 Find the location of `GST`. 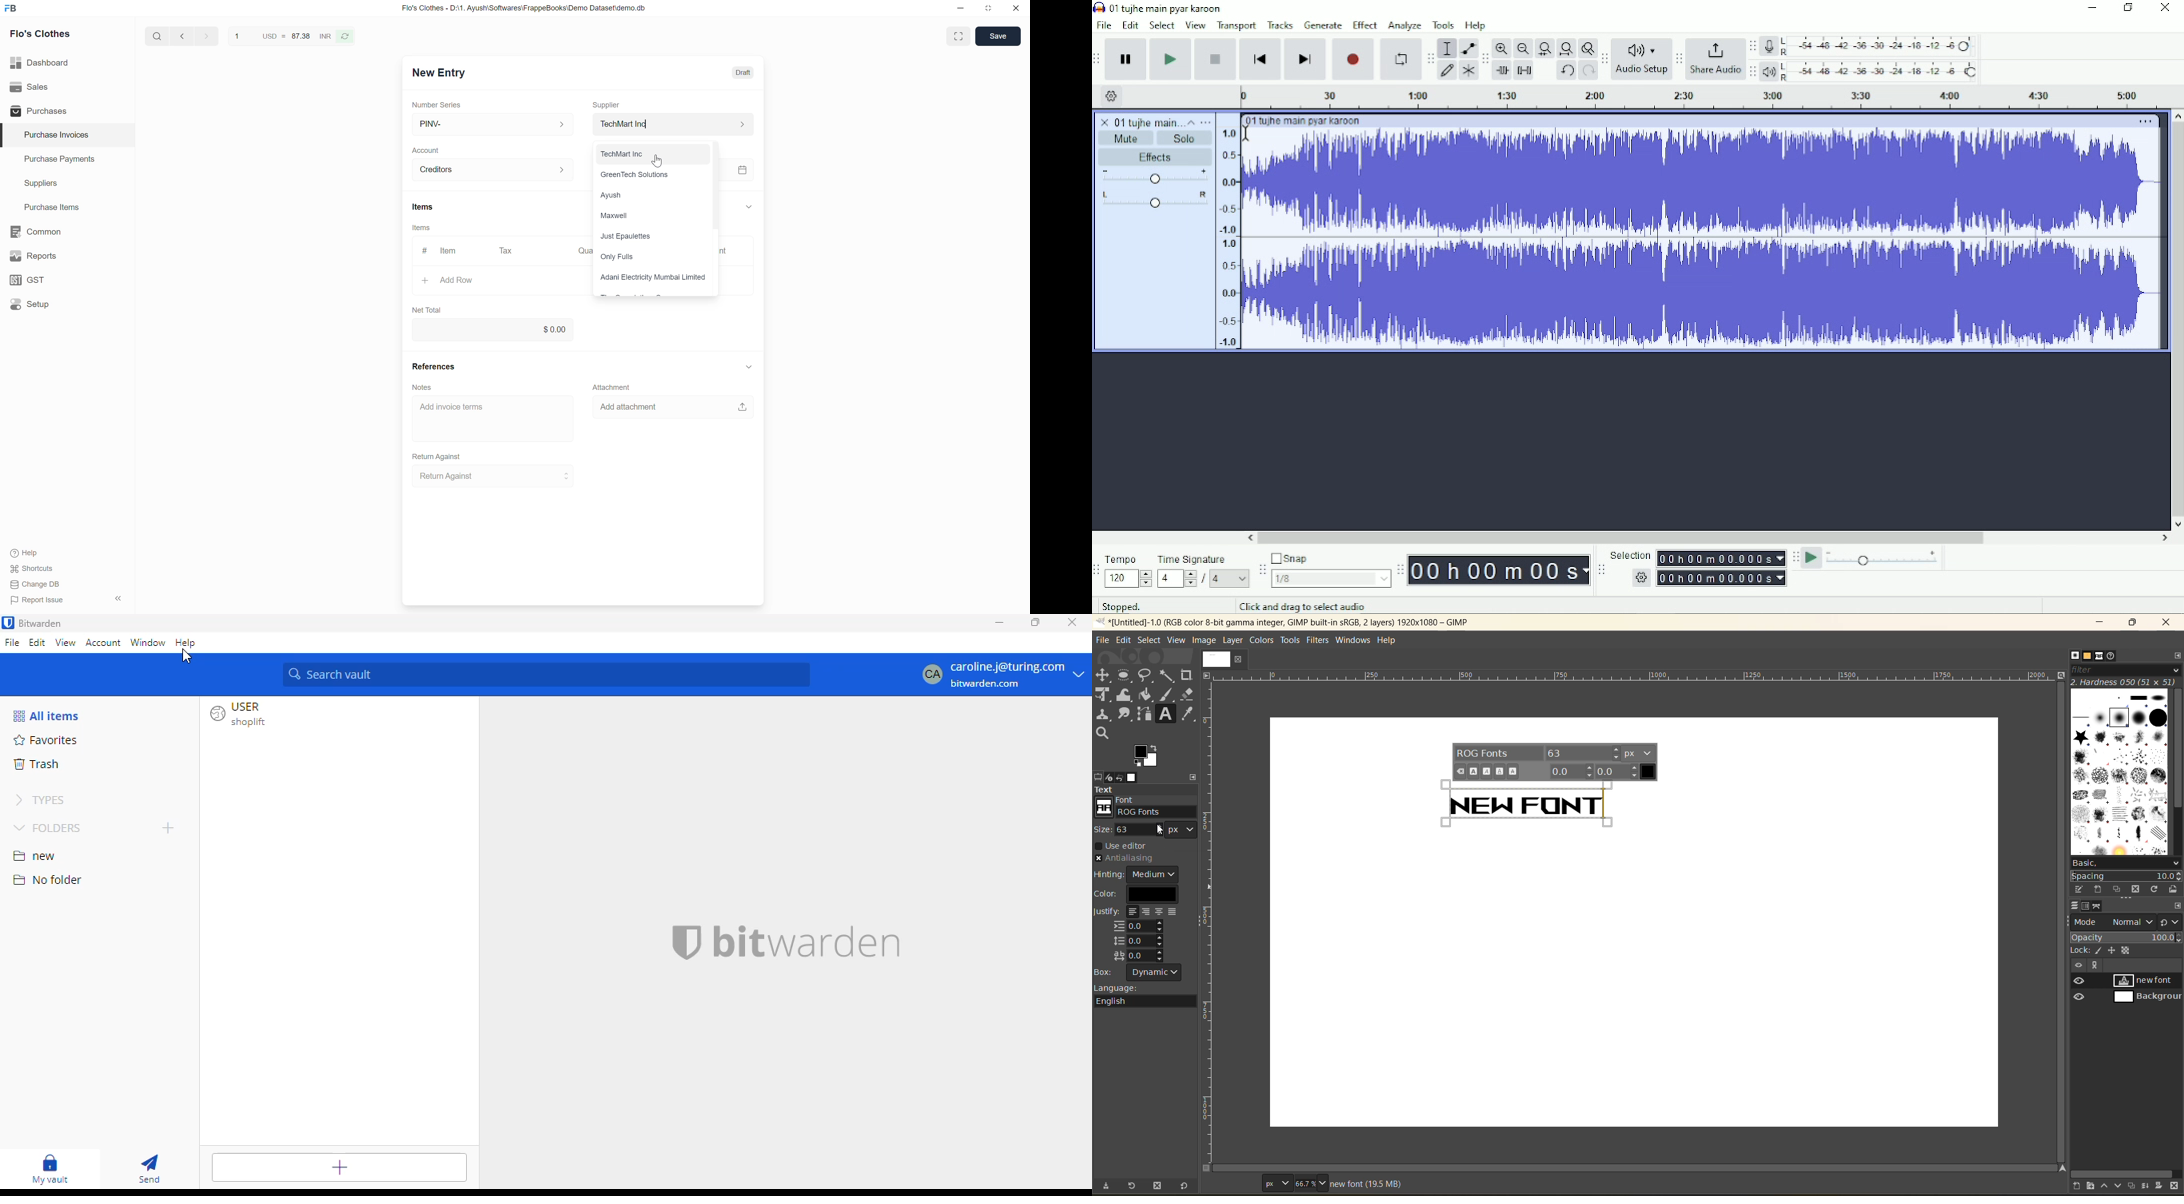

GST is located at coordinates (31, 280).